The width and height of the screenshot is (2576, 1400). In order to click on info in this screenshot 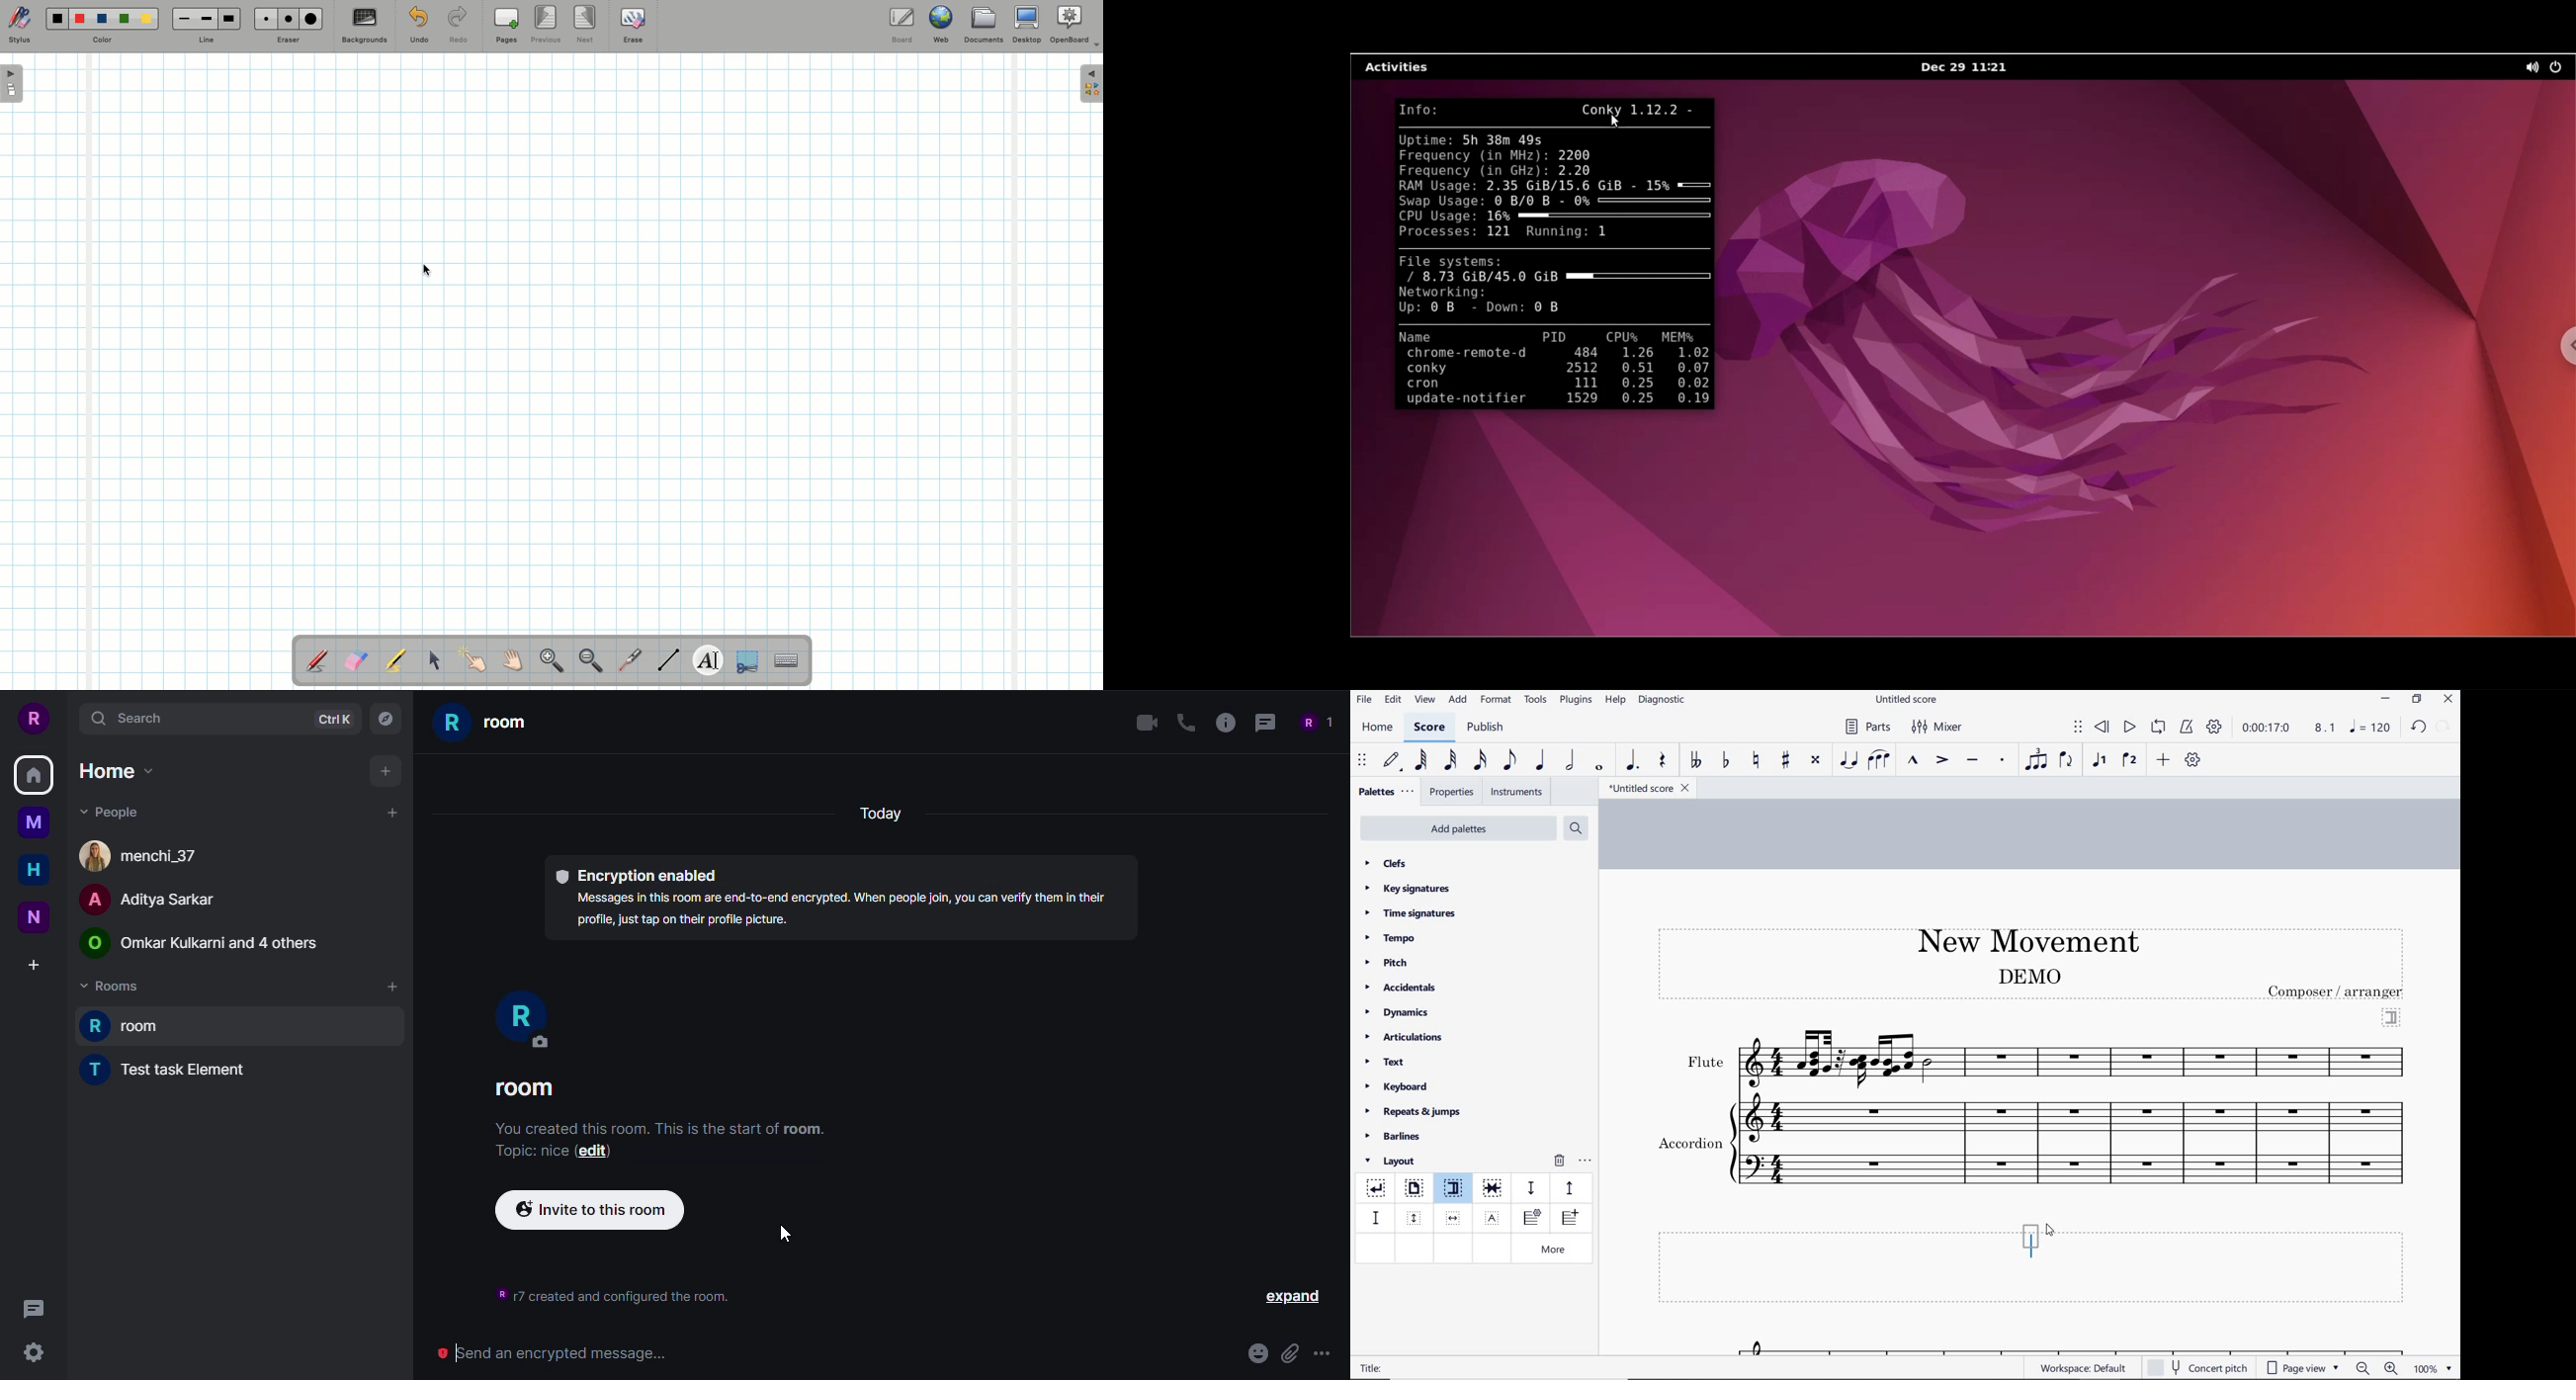, I will do `click(655, 1130)`.